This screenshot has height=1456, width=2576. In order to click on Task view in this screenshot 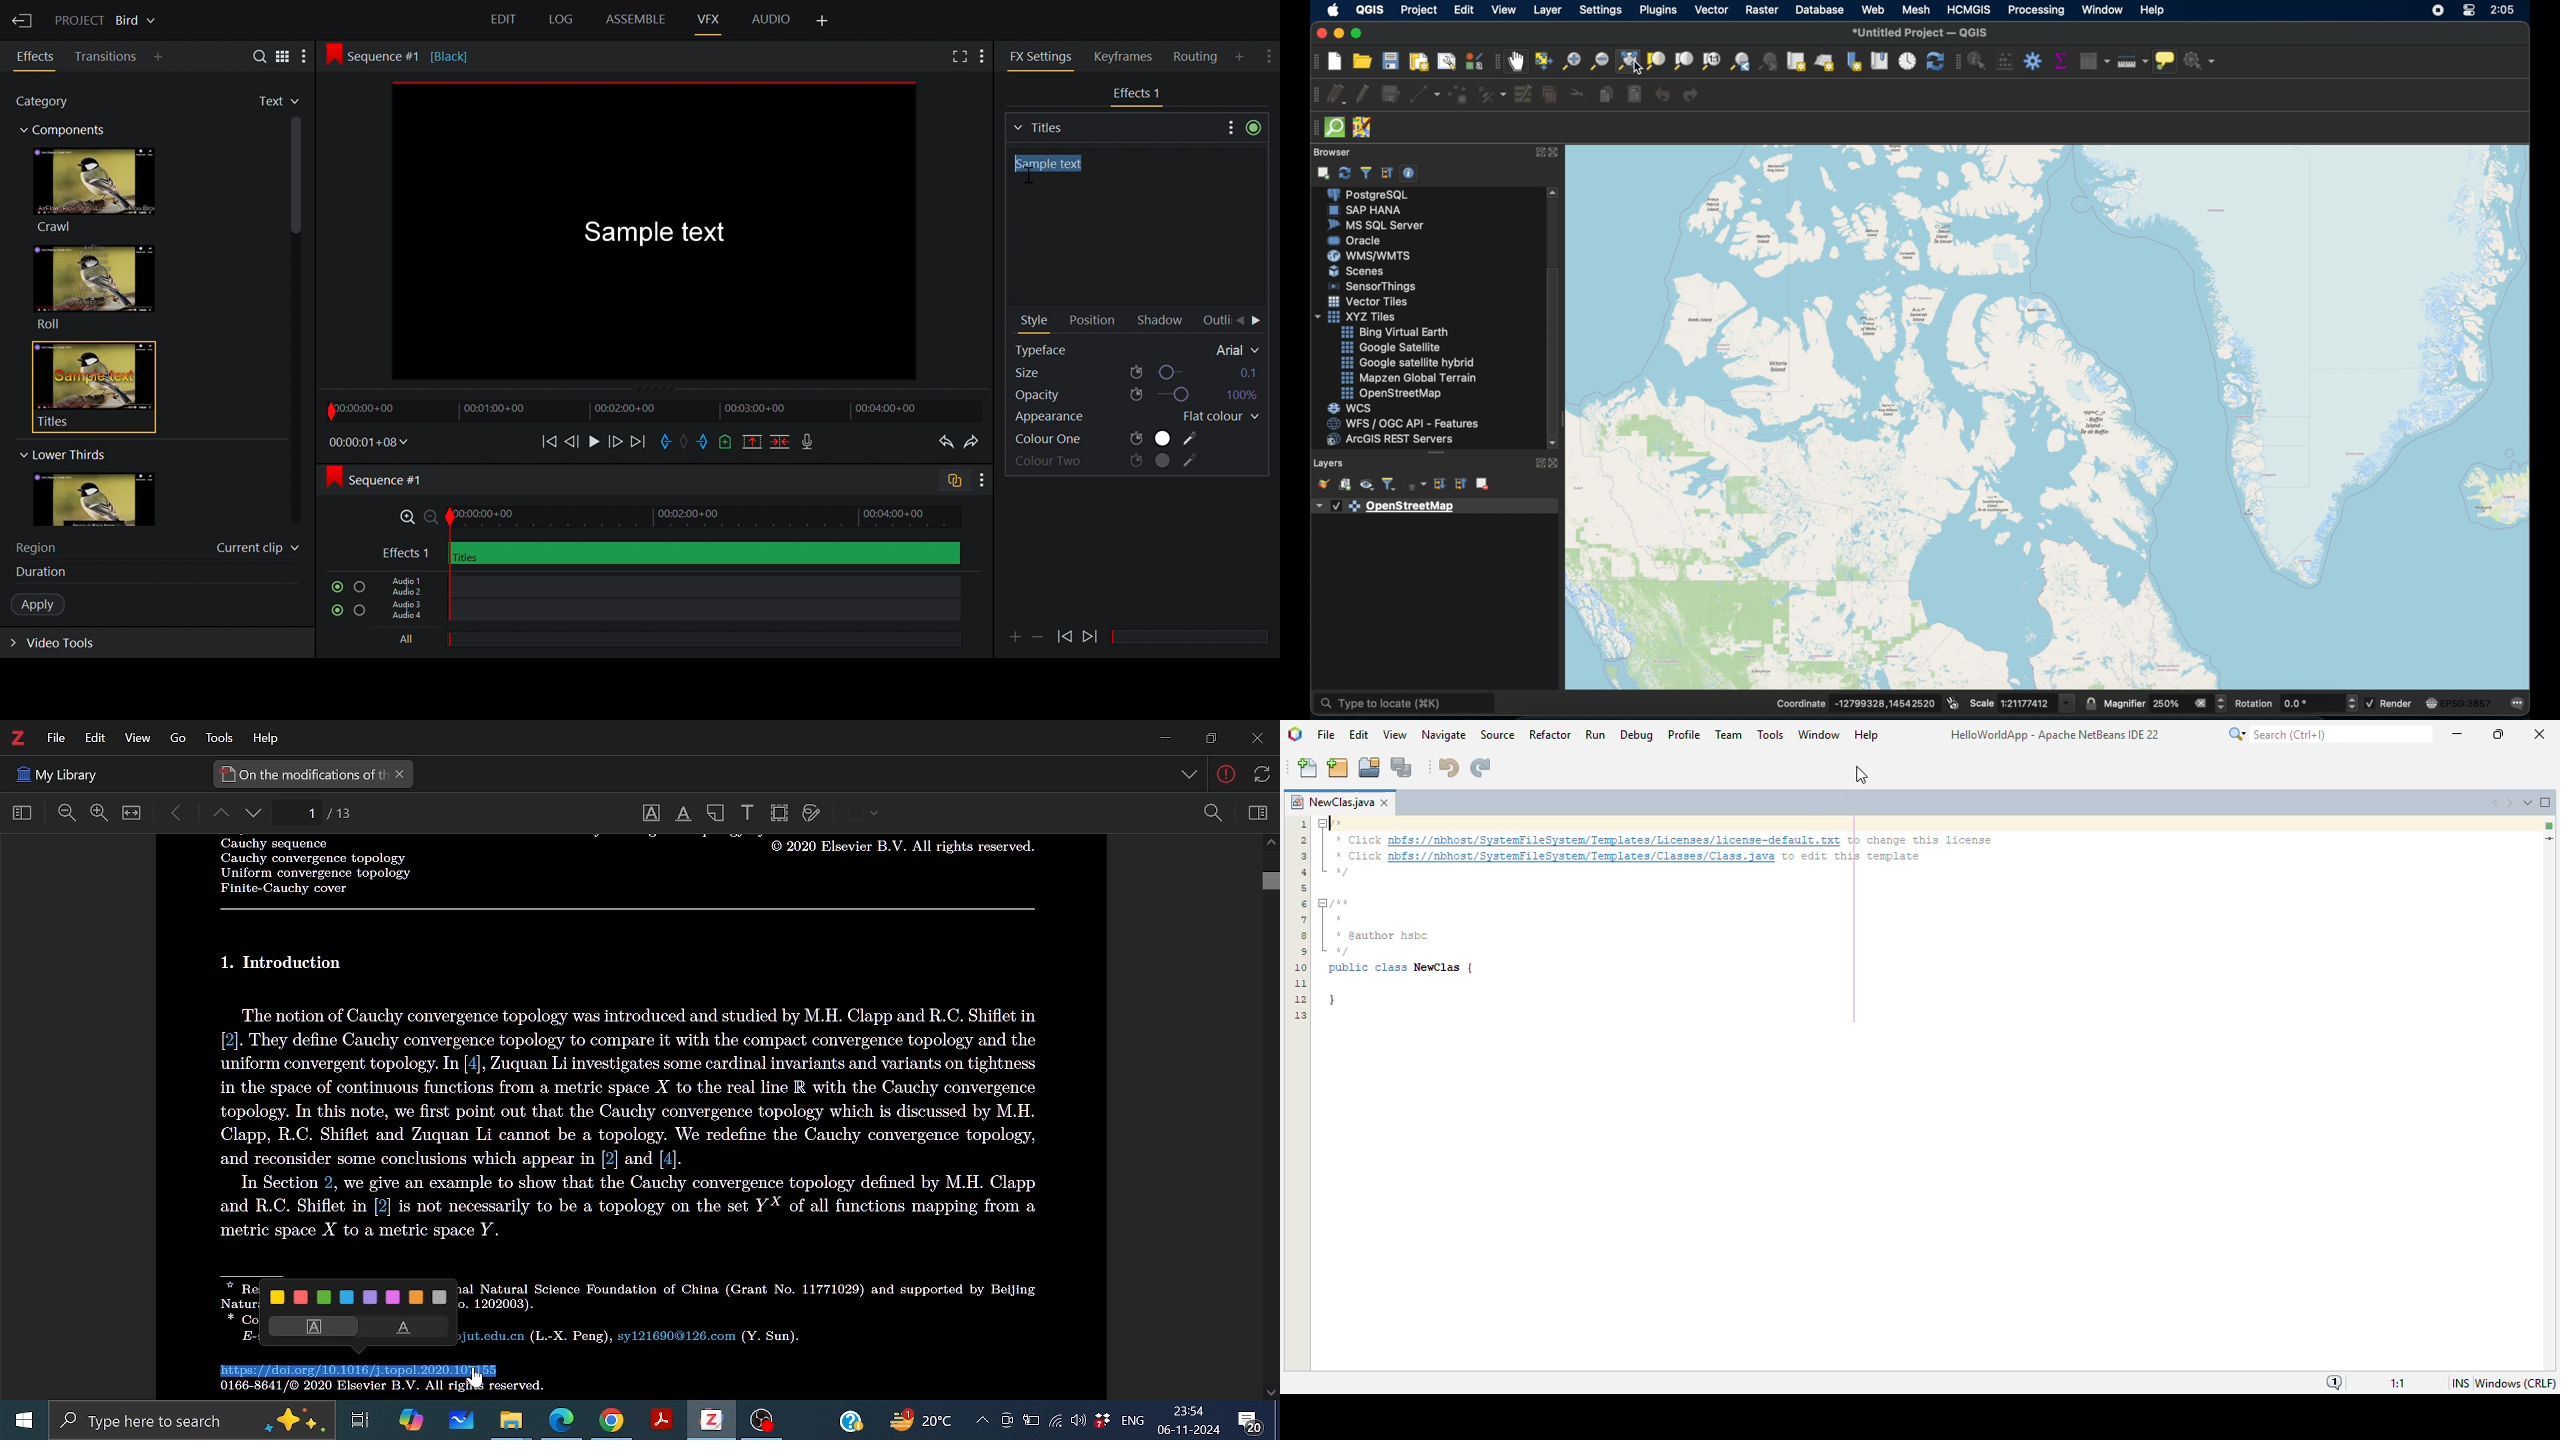, I will do `click(361, 1420)`.